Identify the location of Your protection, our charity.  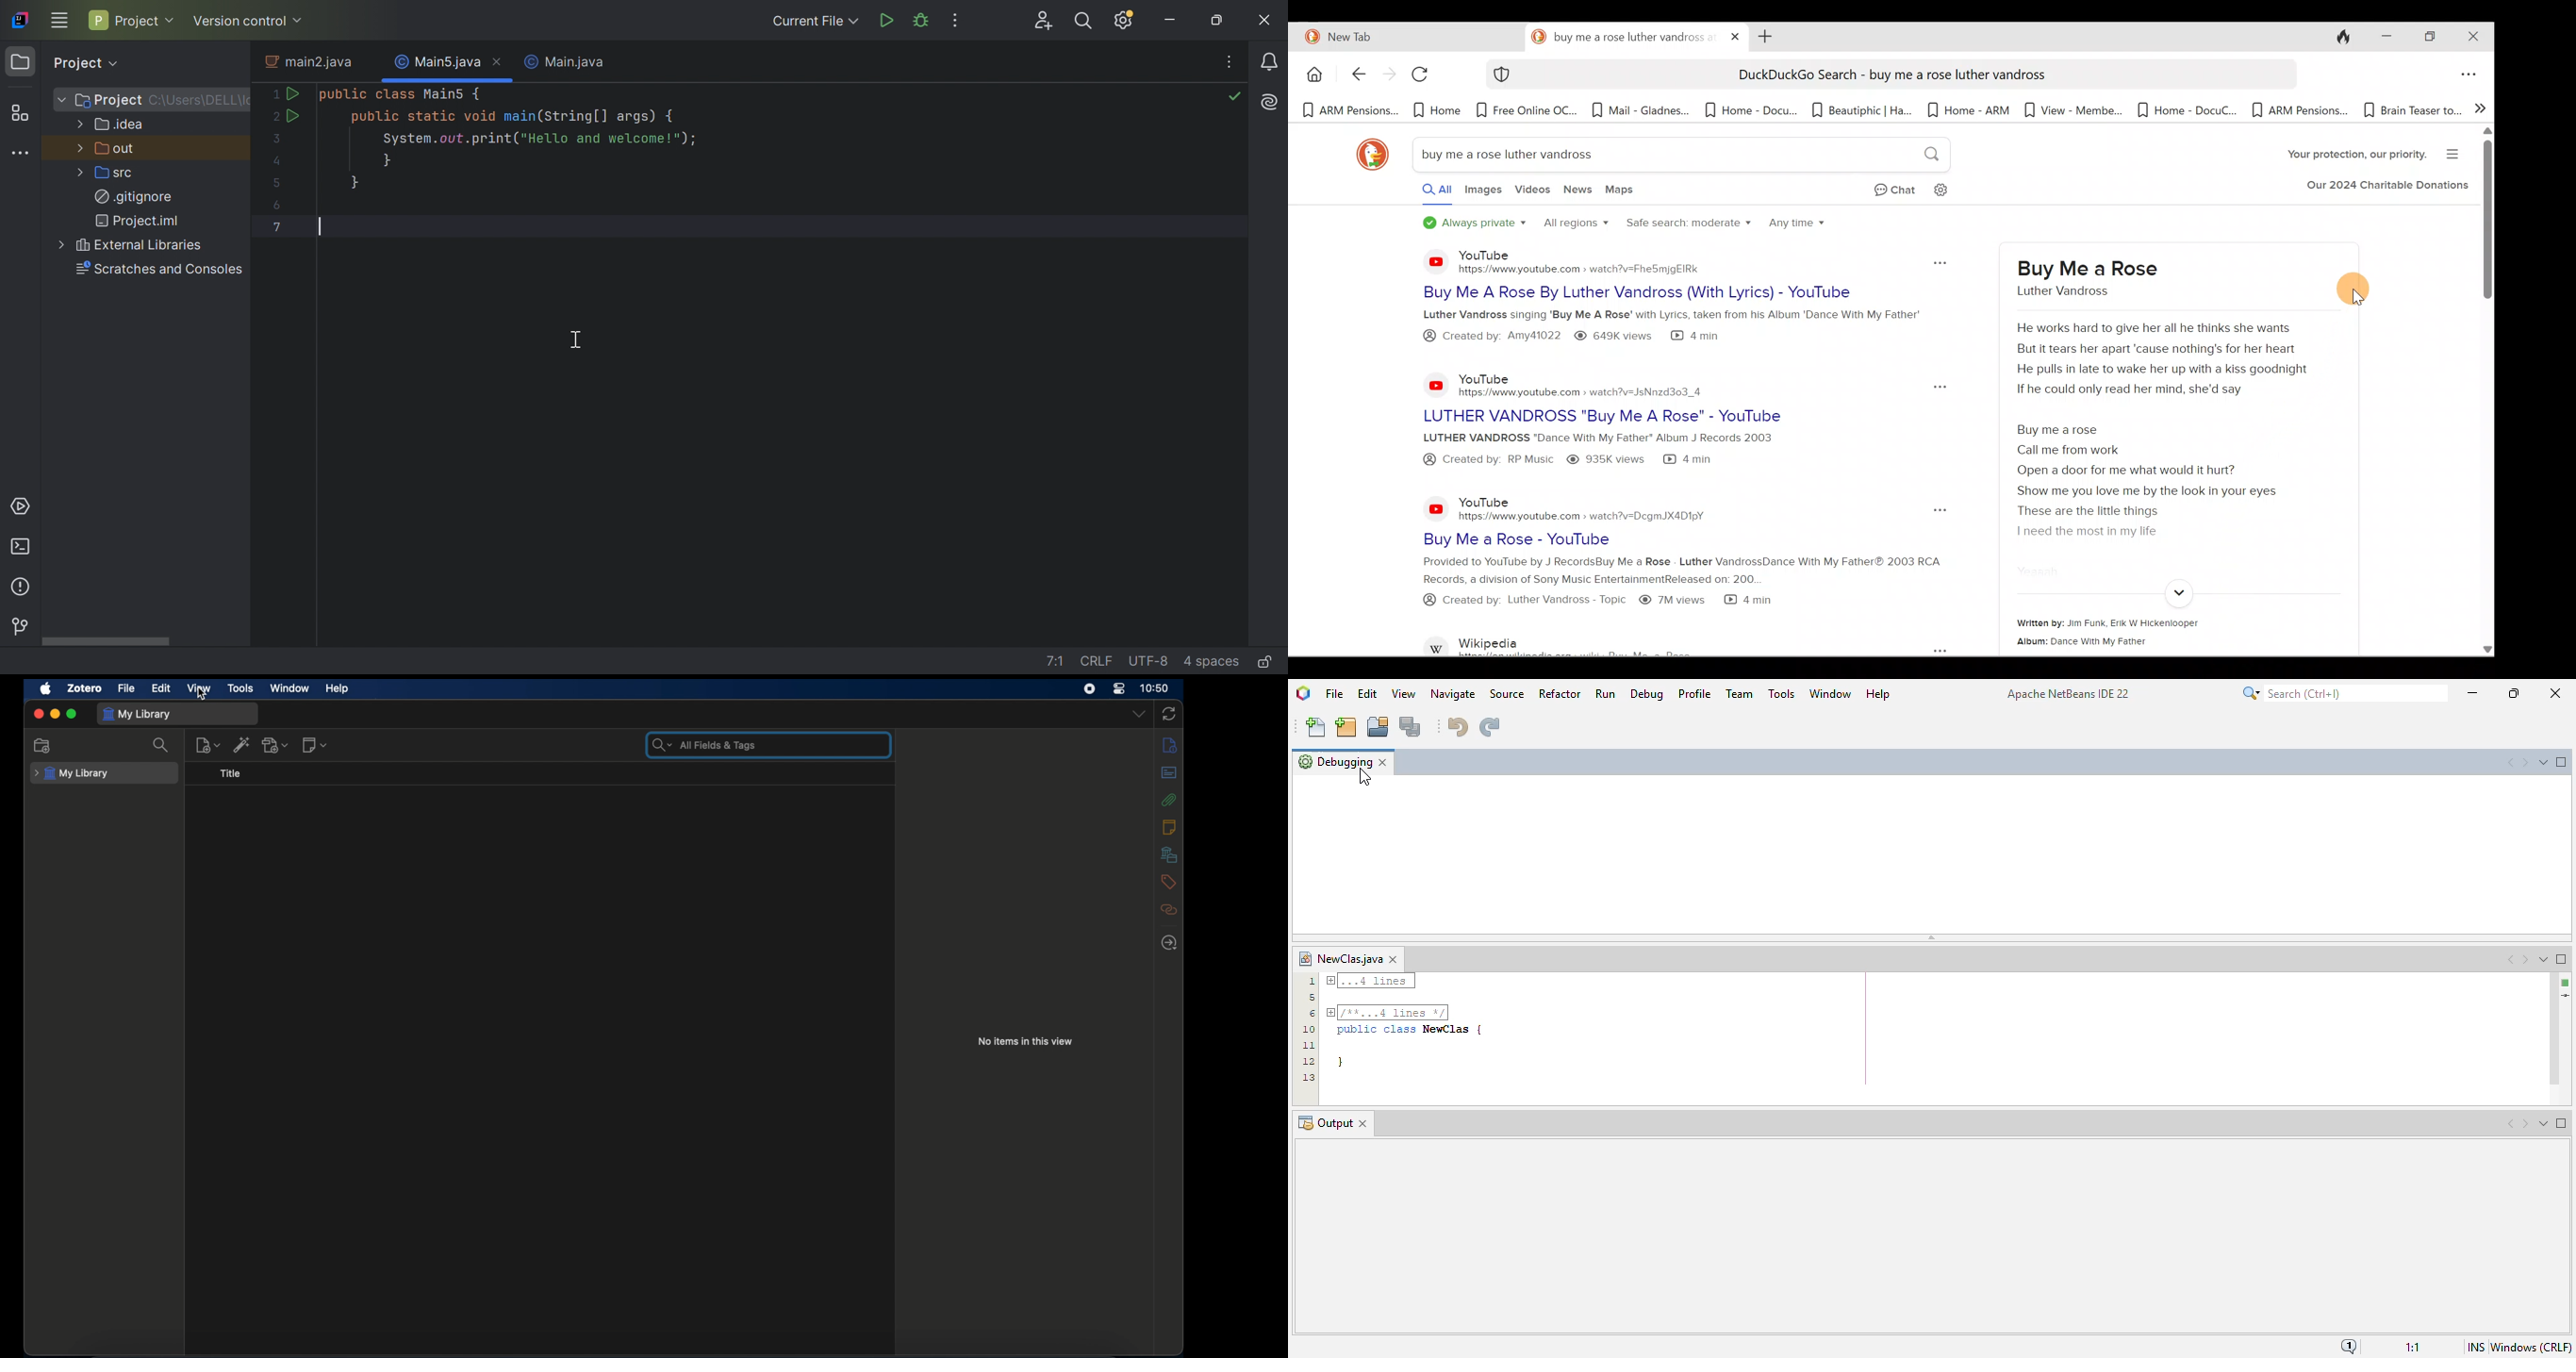
(2346, 156).